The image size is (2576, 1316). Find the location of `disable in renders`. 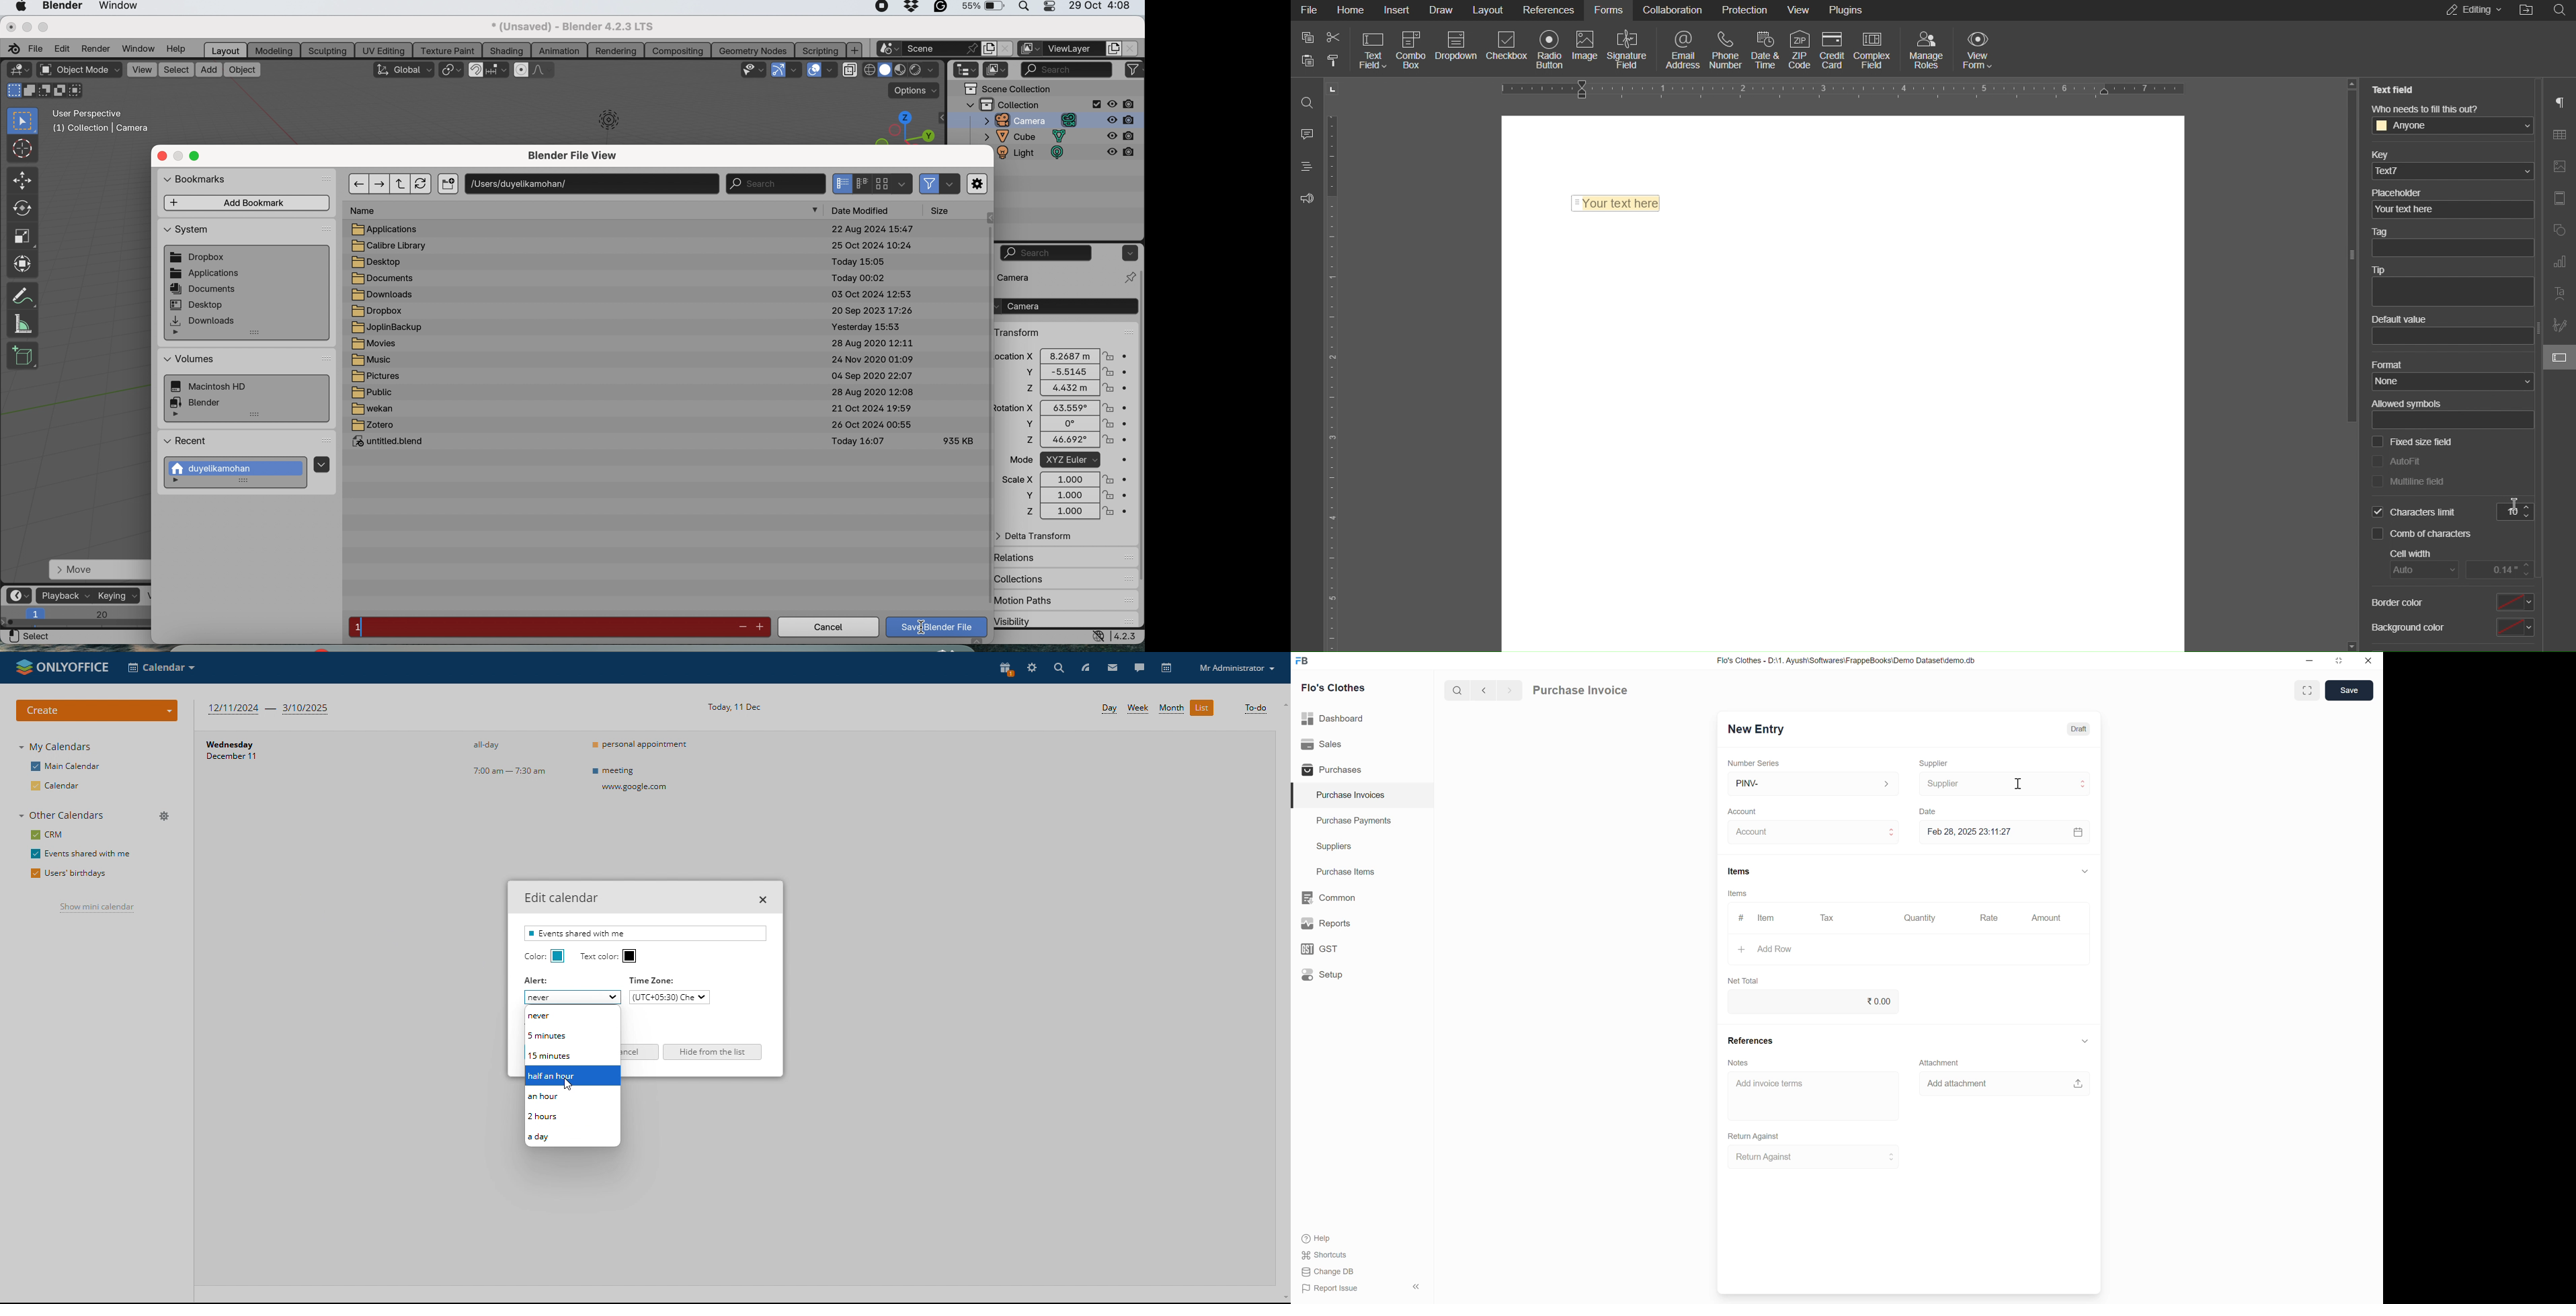

disable in renders is located at coordinates (1123, 103).